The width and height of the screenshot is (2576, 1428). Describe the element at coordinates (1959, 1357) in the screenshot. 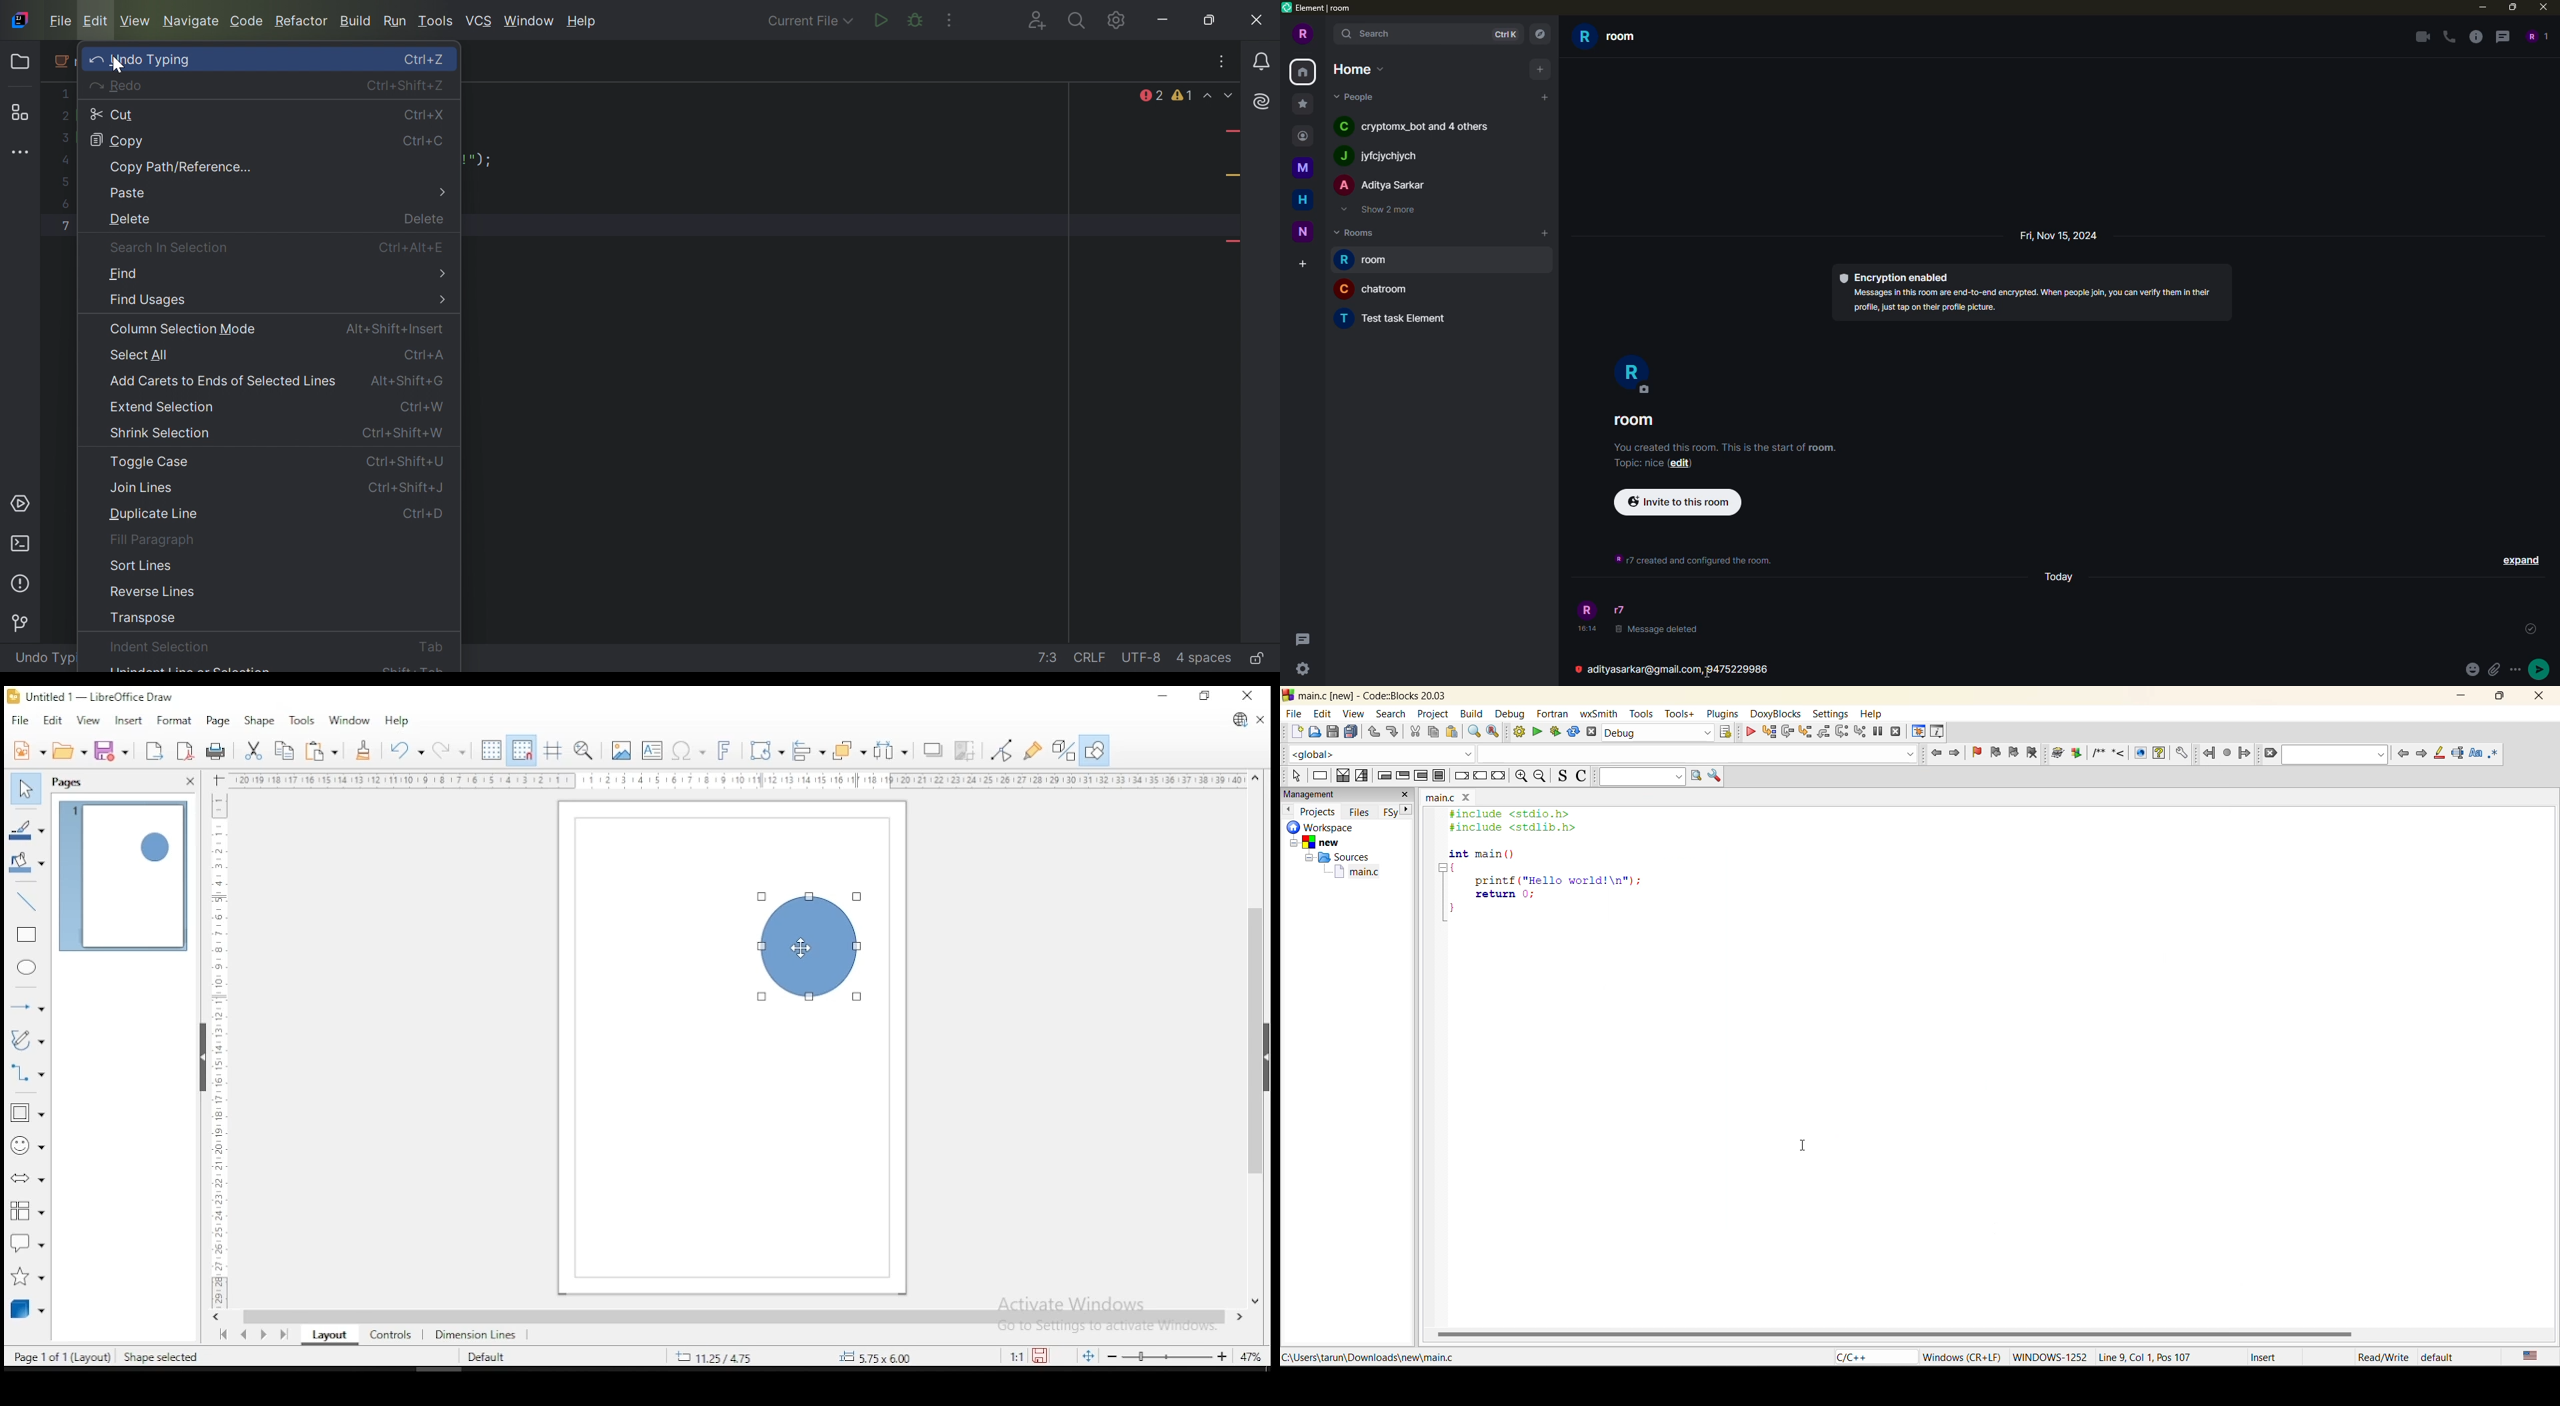

I see `Windows (CR+LF)` at that location.